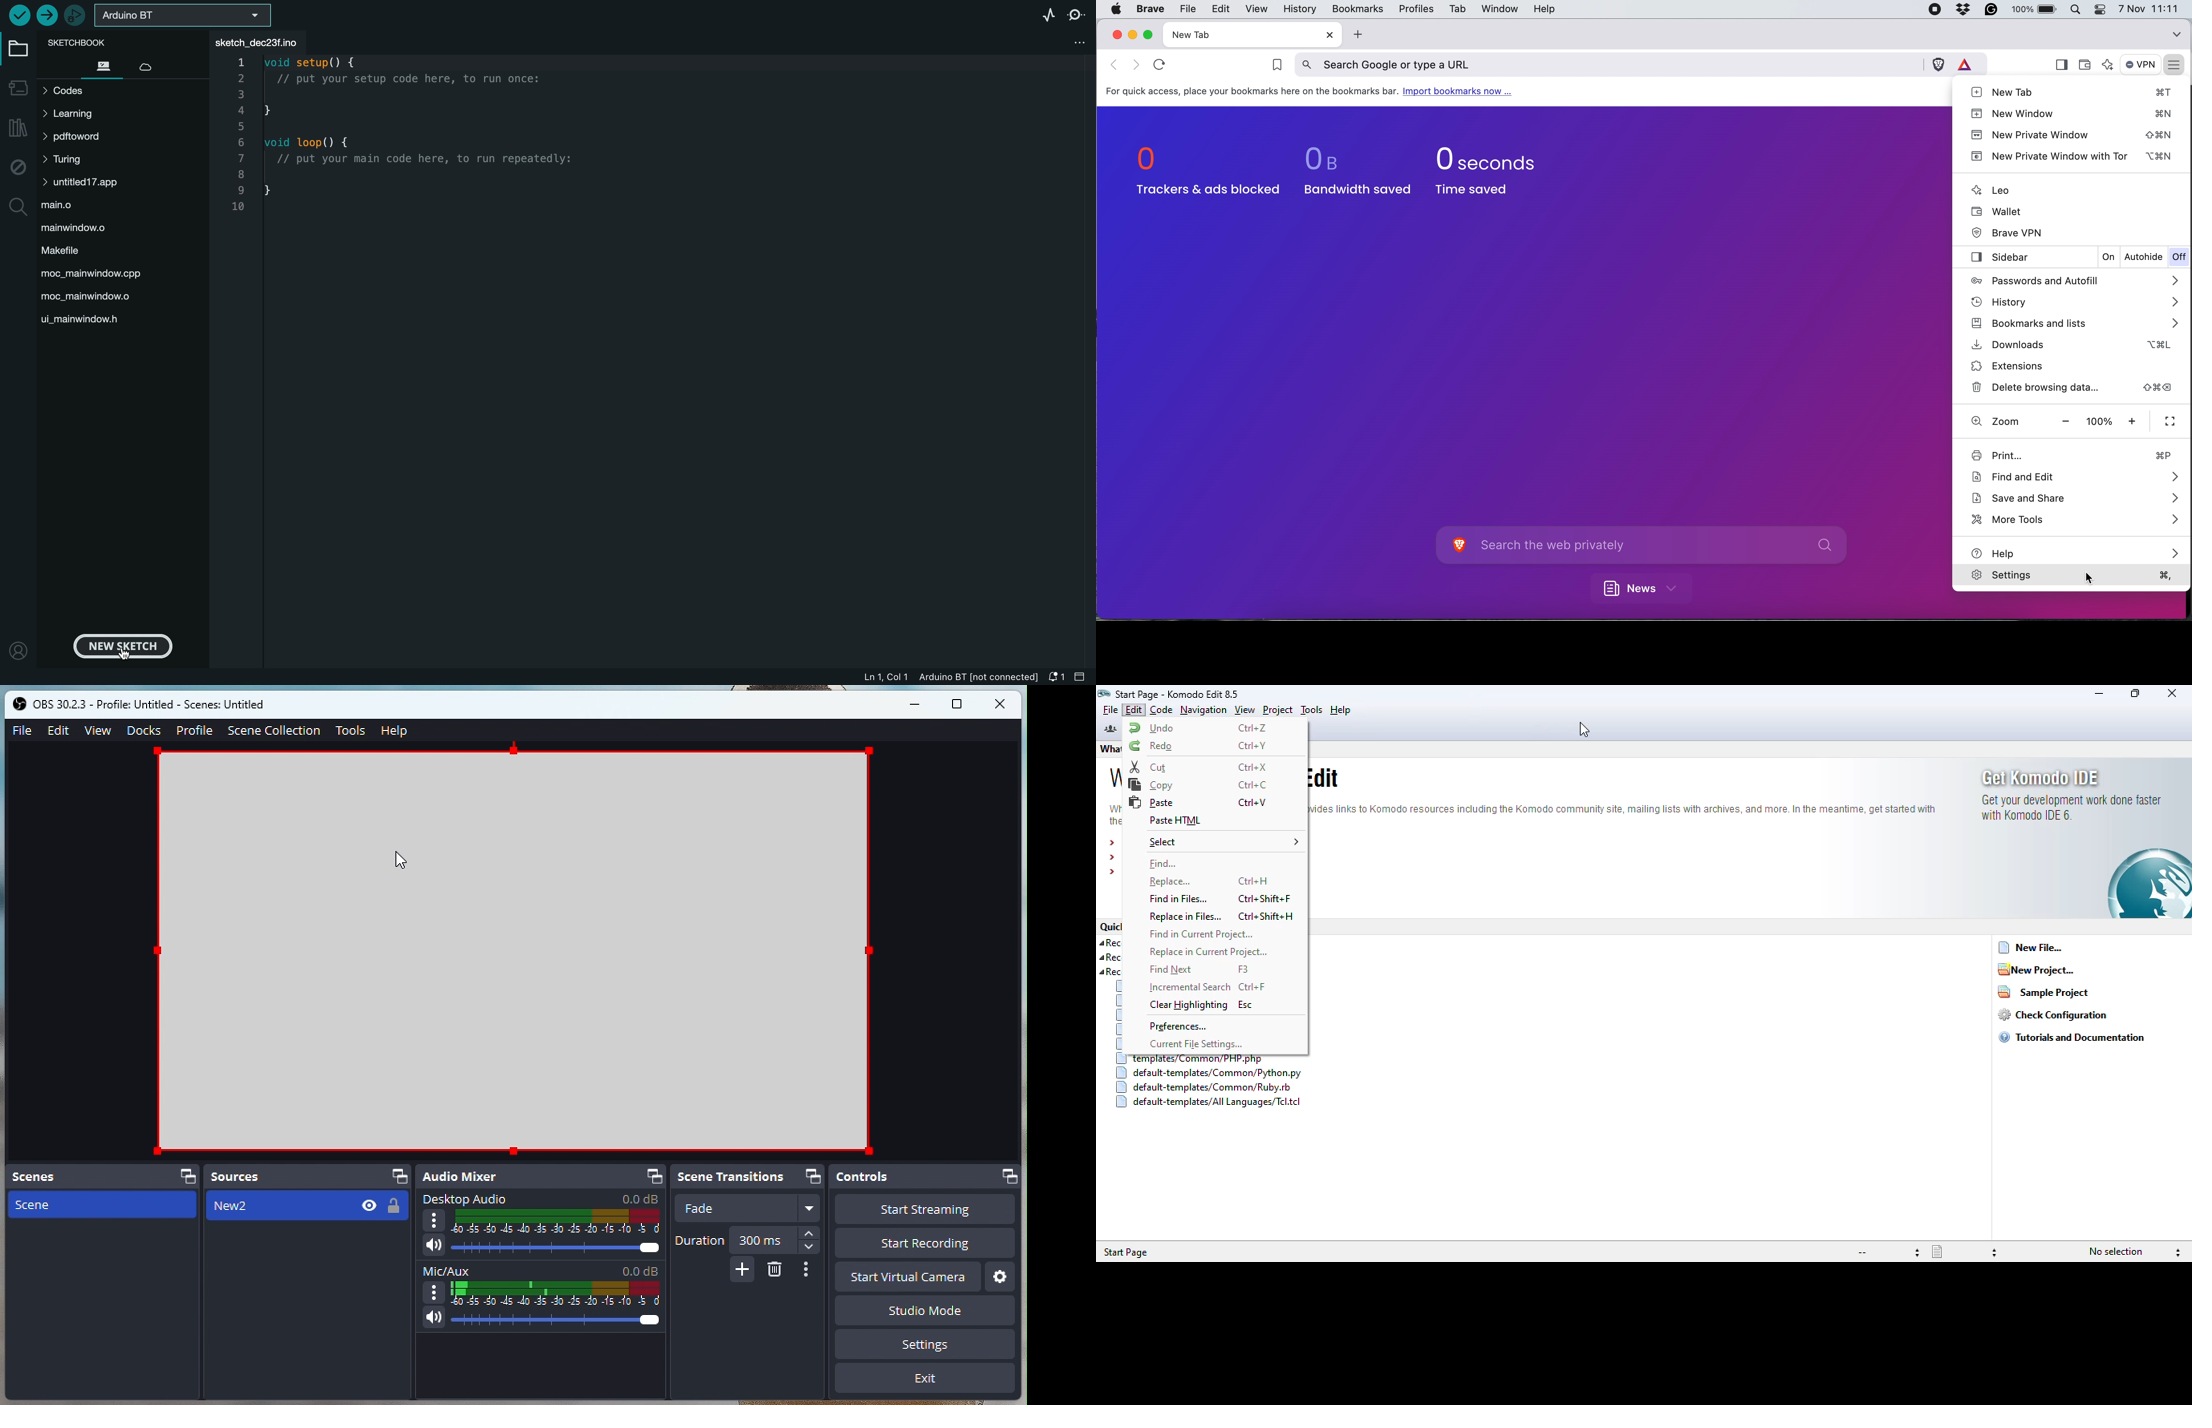 The width and height of the screenshot is (2212, 1428). What do you see at coordinates (1110, 709) in the screenshot?
I see `file` at bounding box center [1110, 709].